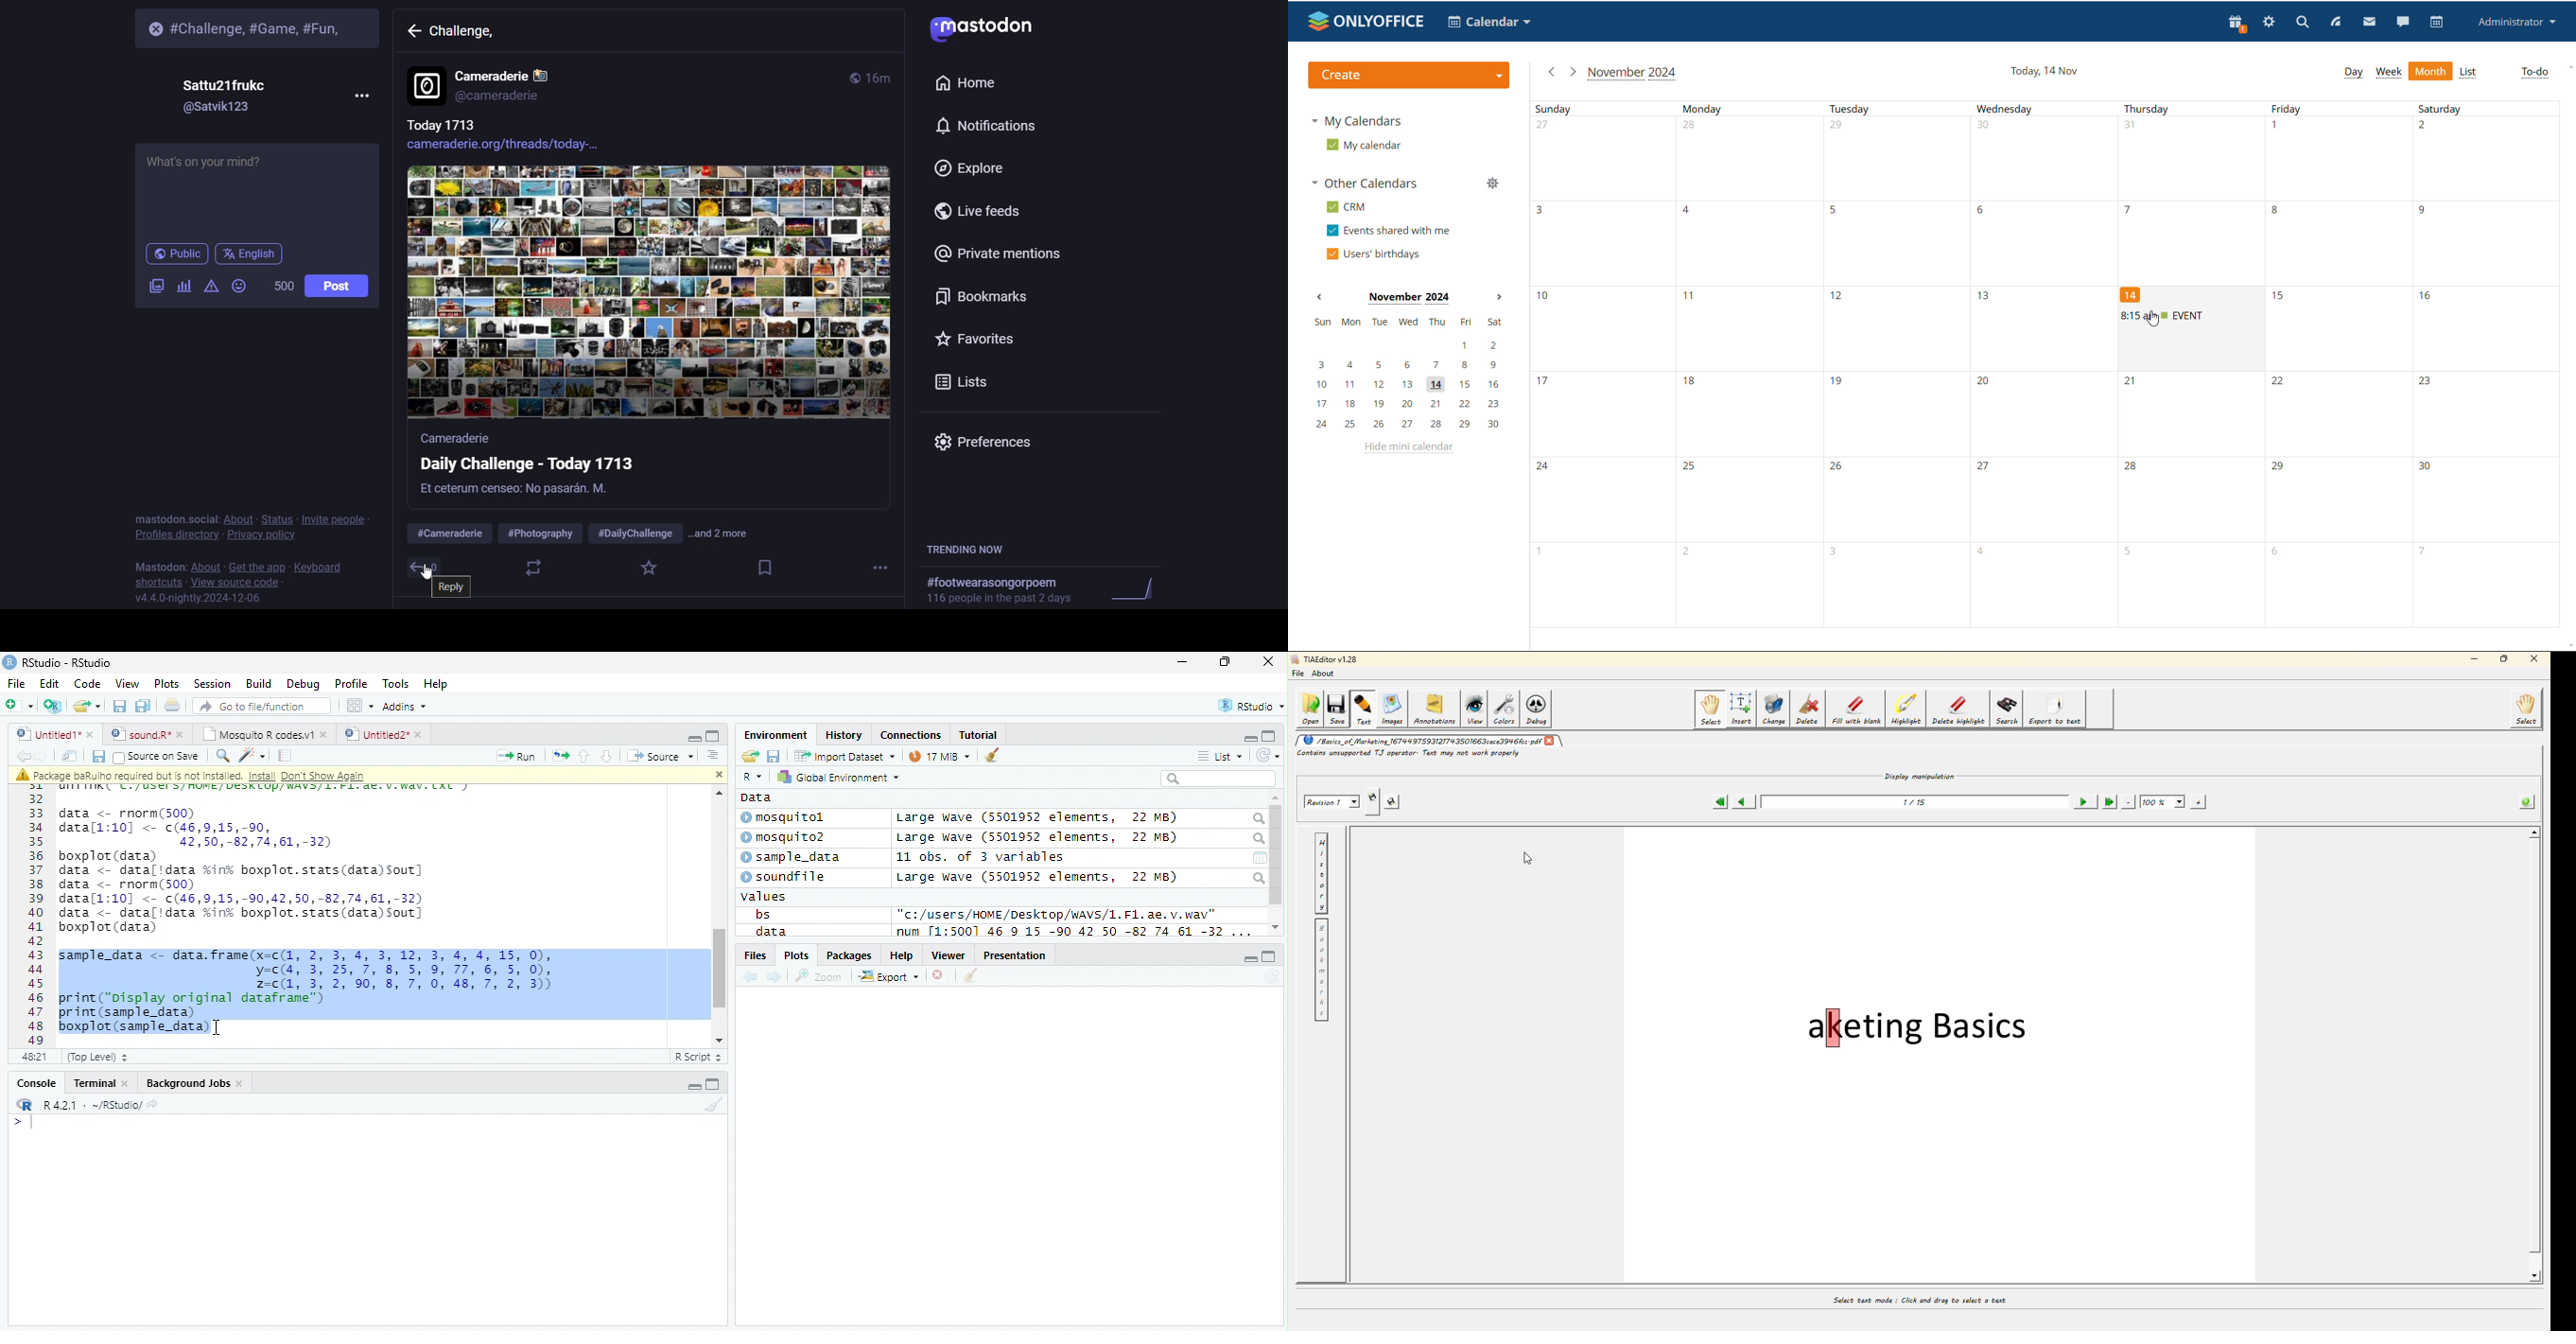  I want to click on delete file, so click(942, 975).